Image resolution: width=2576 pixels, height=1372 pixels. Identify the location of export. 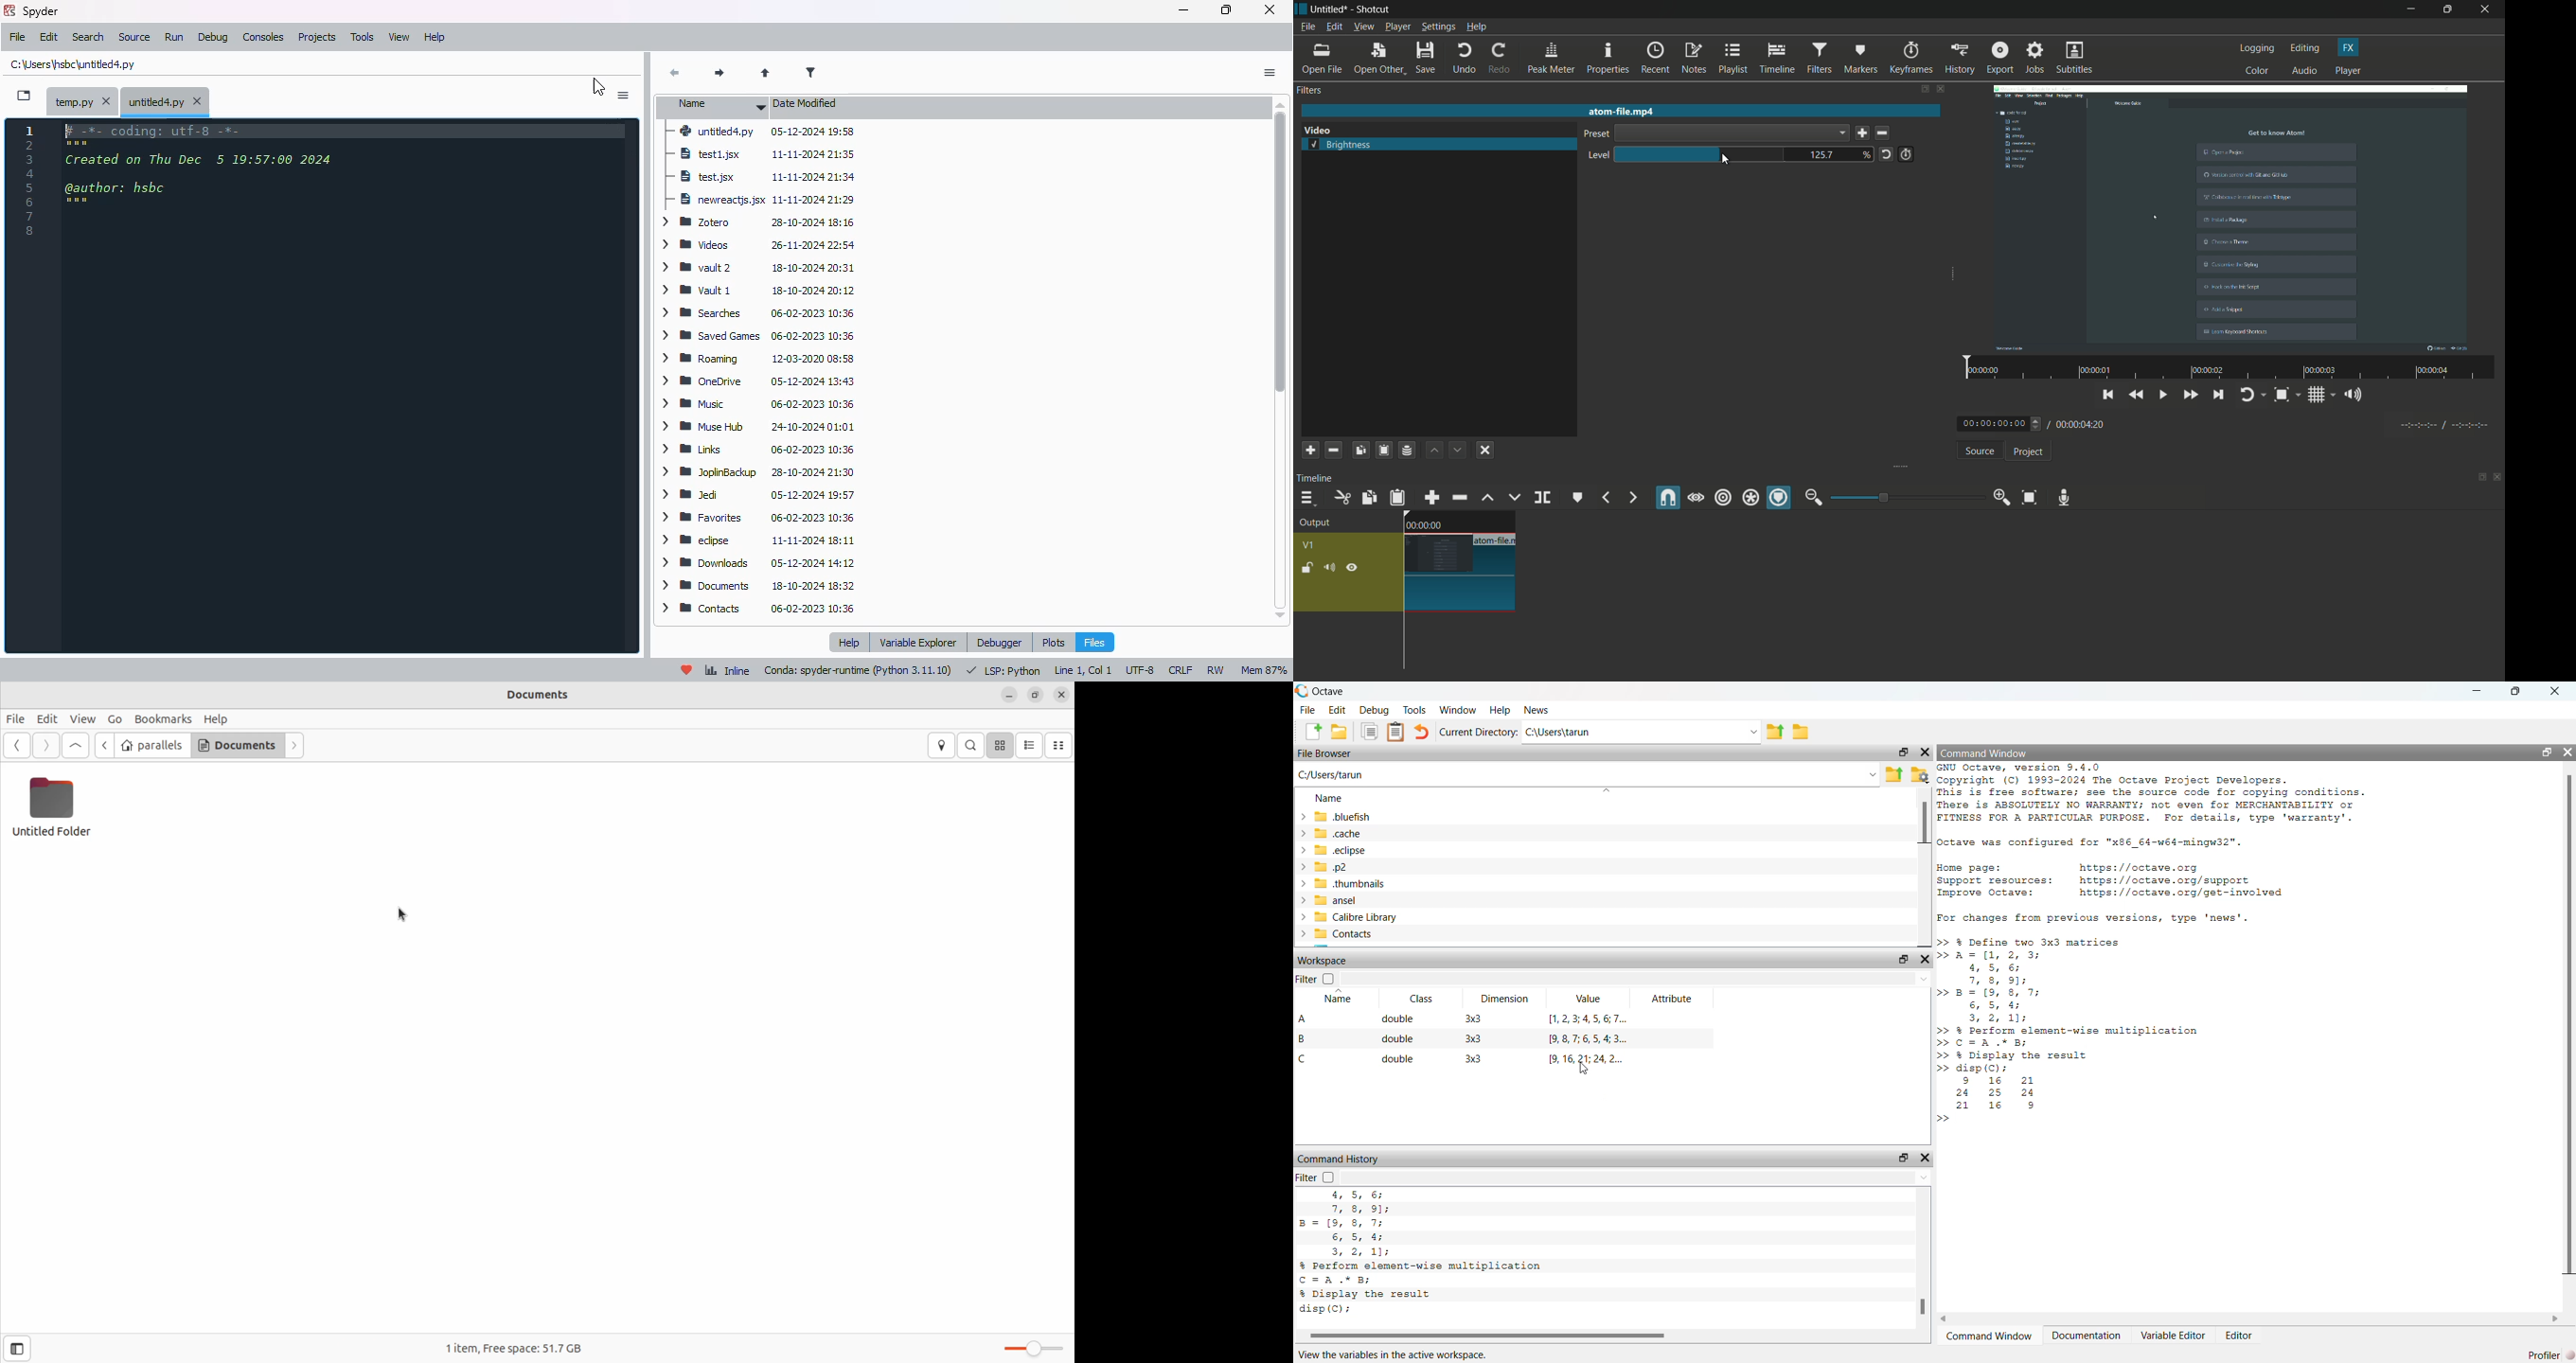
(1999, 57).